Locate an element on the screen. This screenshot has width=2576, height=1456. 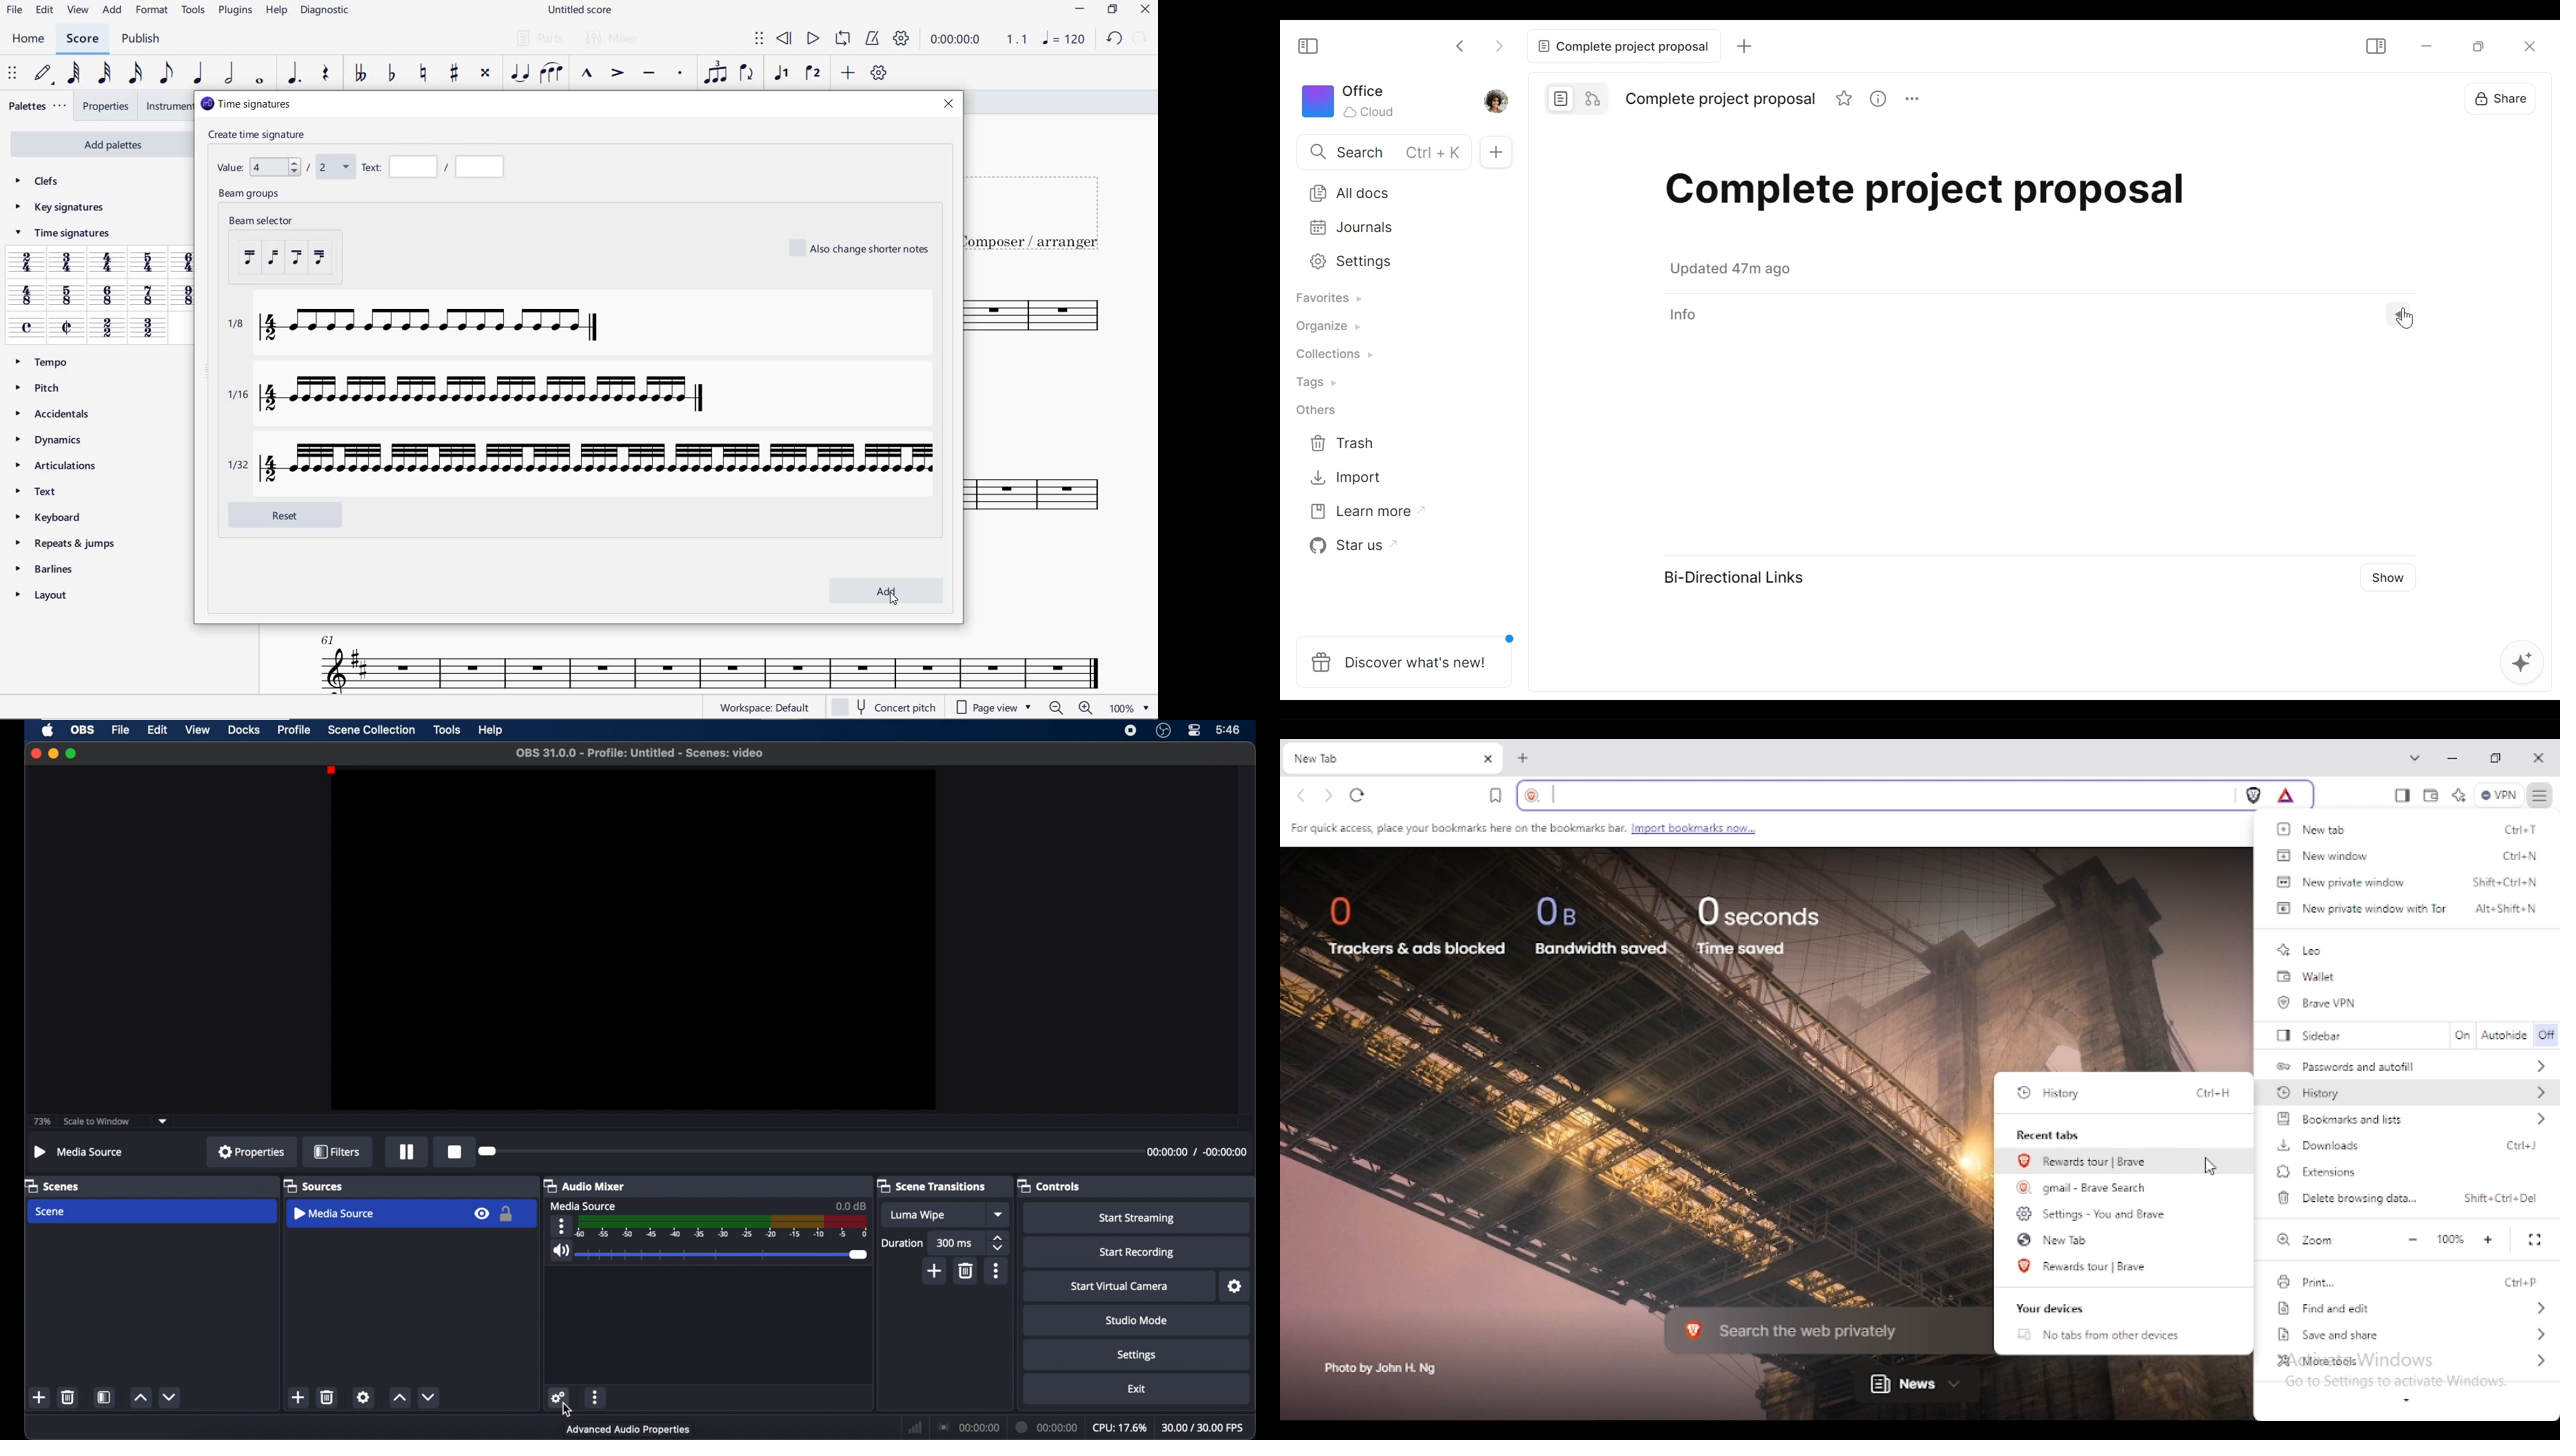
delete is located at coordinates (965, 1270).